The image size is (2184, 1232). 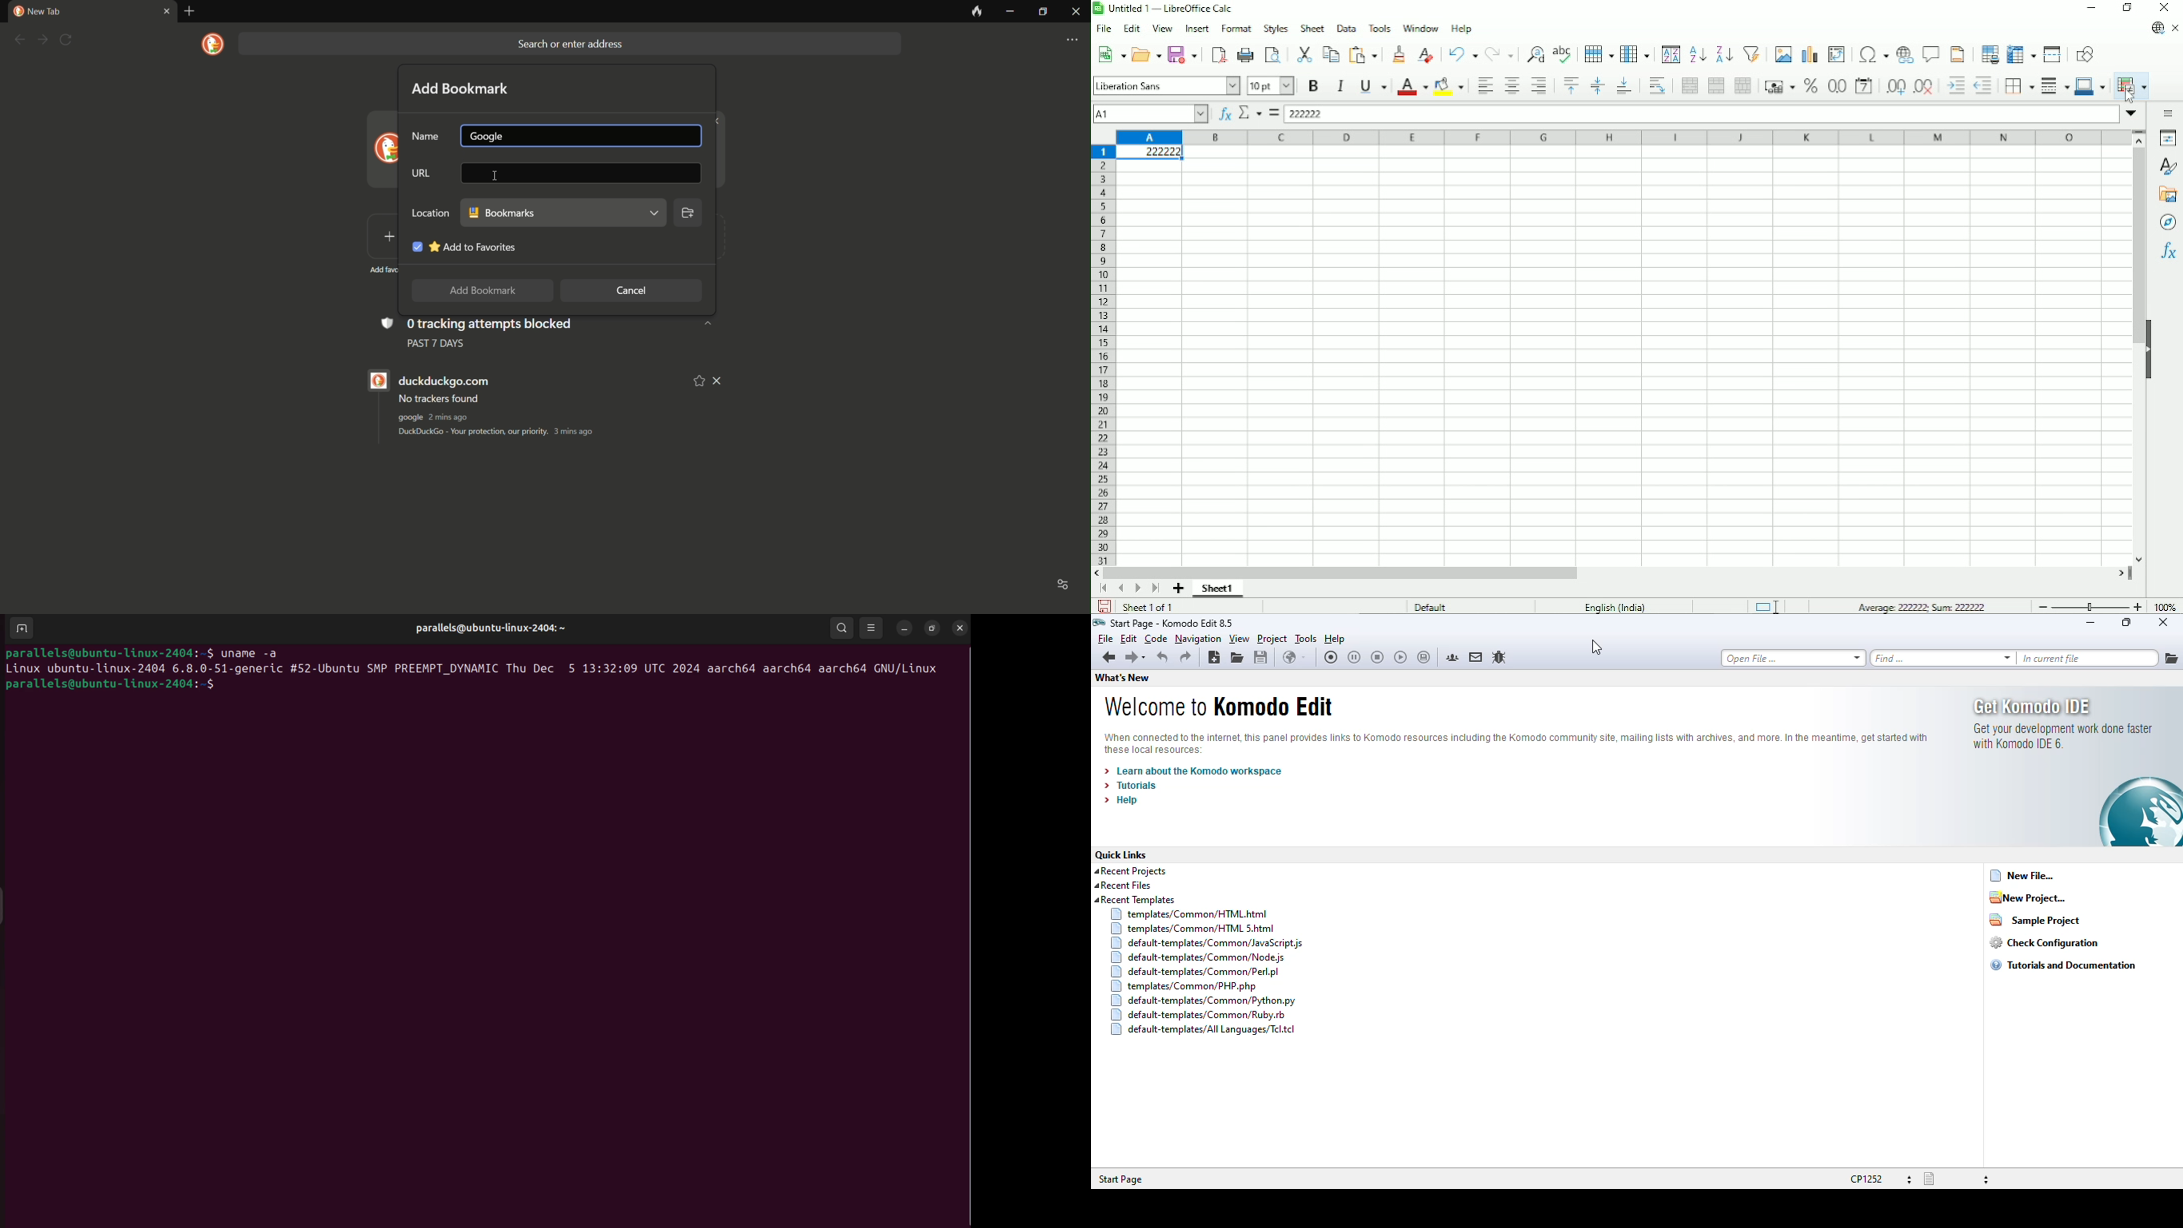 What do you see at coordinates (1956, 1180) in the screenshot?
I see `file type` at bounding box center [1956, 1180].